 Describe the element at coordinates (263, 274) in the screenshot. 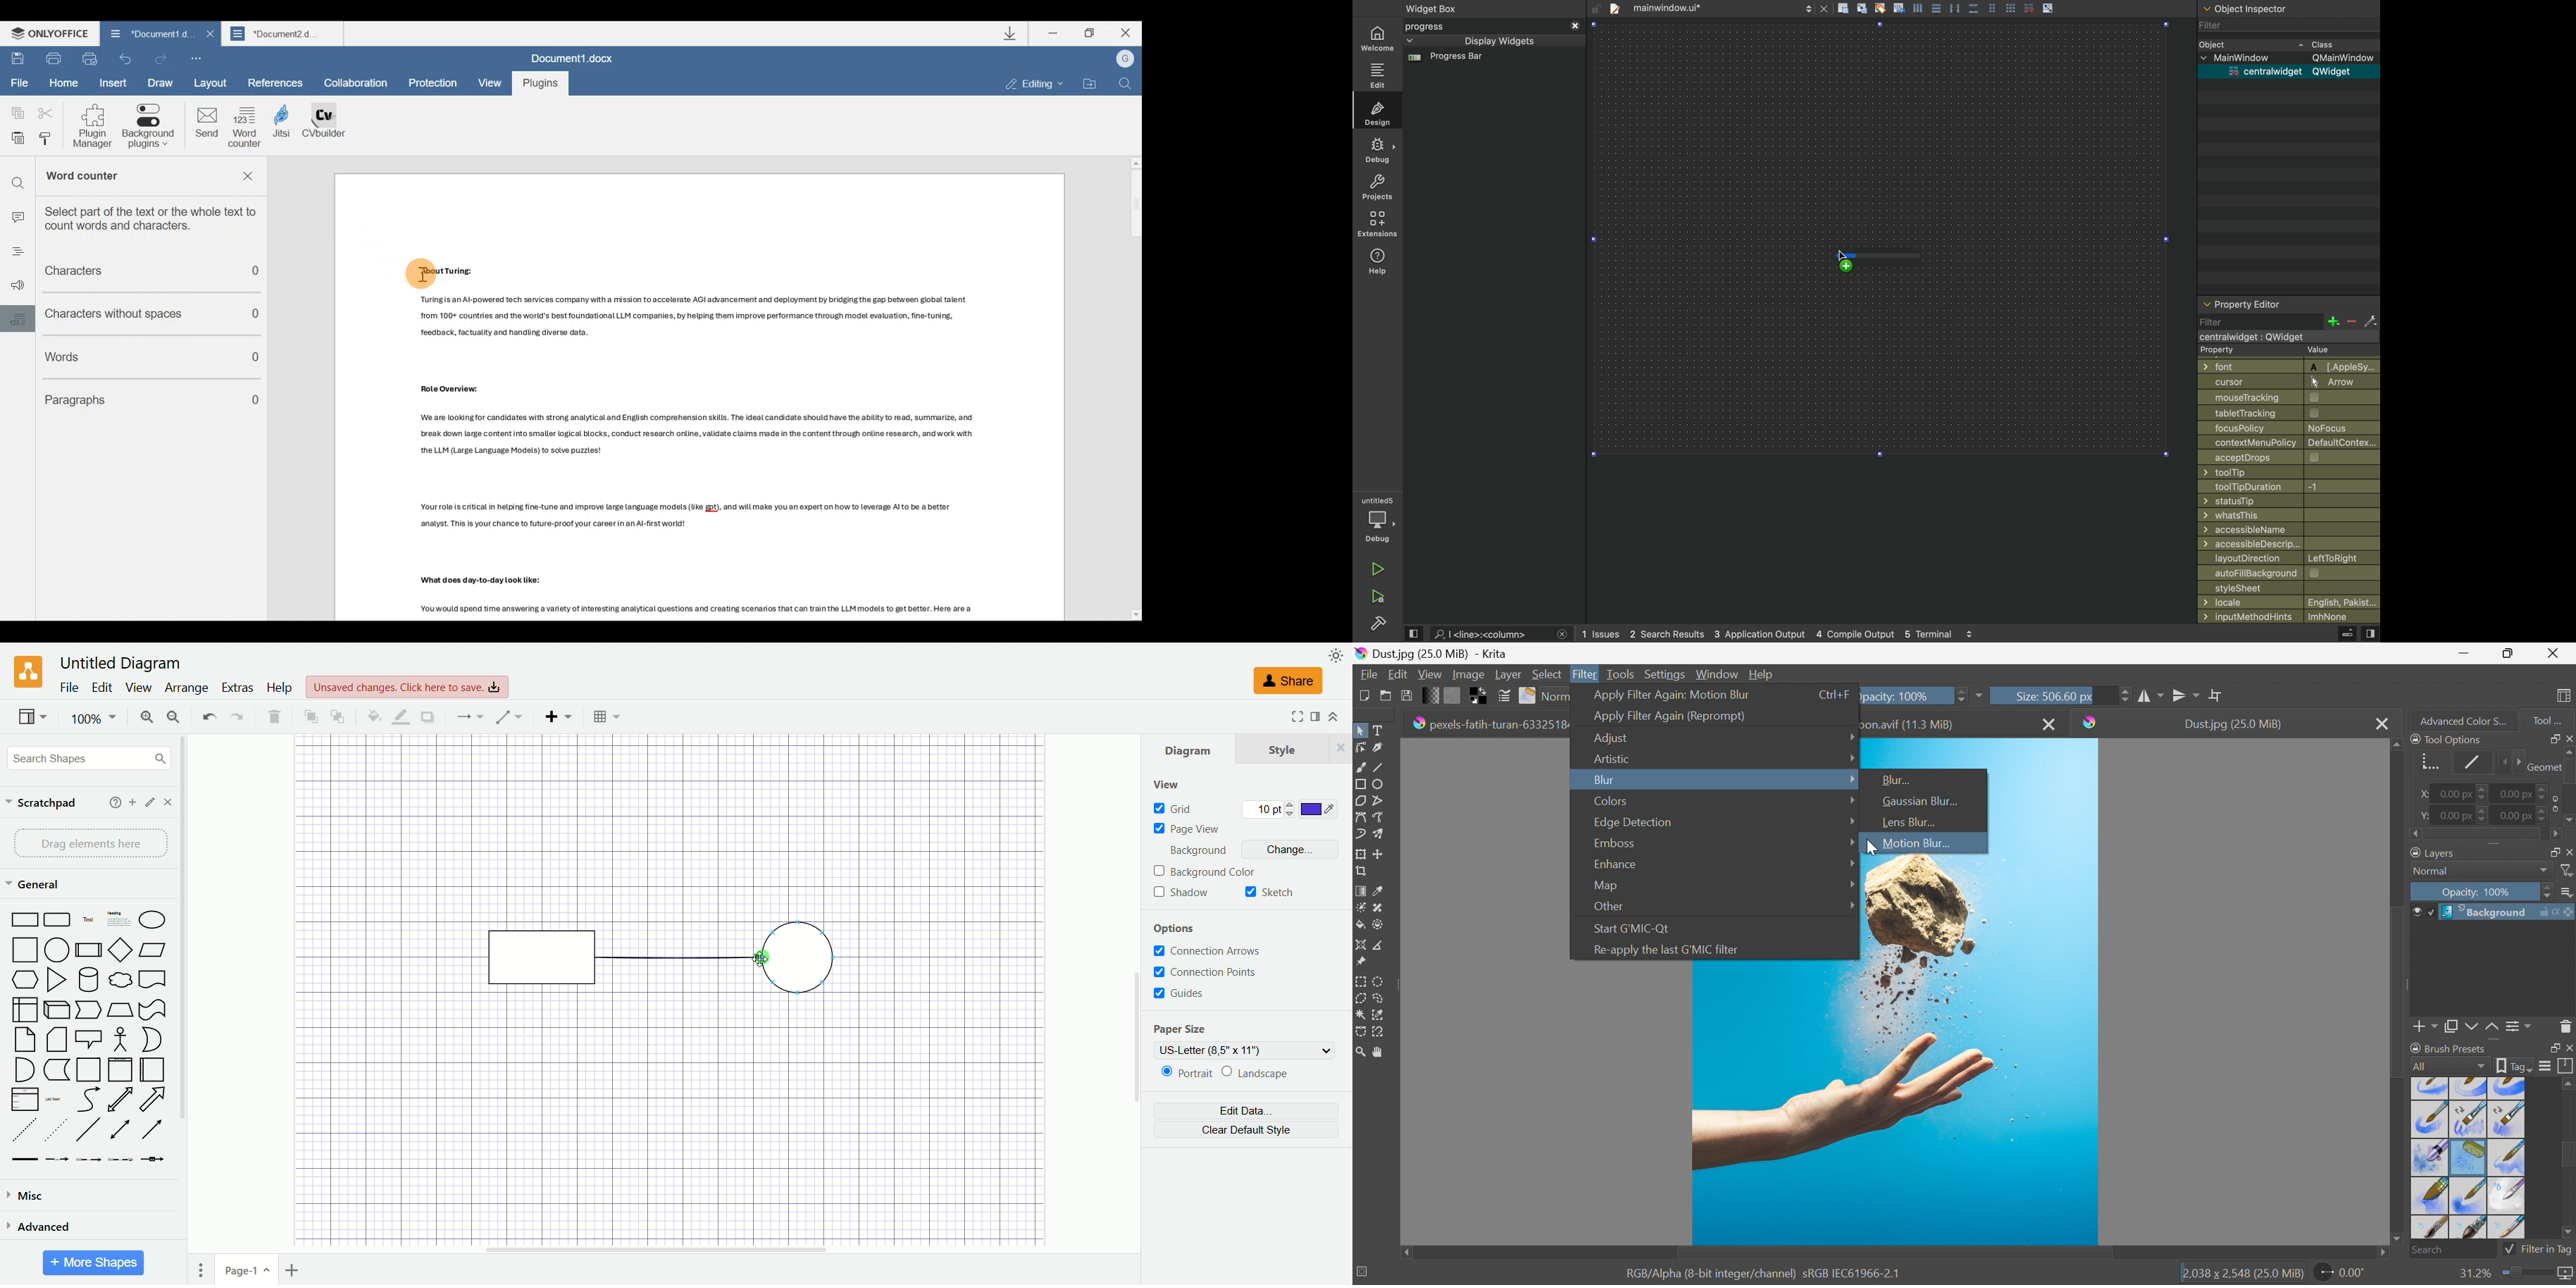

I see `0` at that location.